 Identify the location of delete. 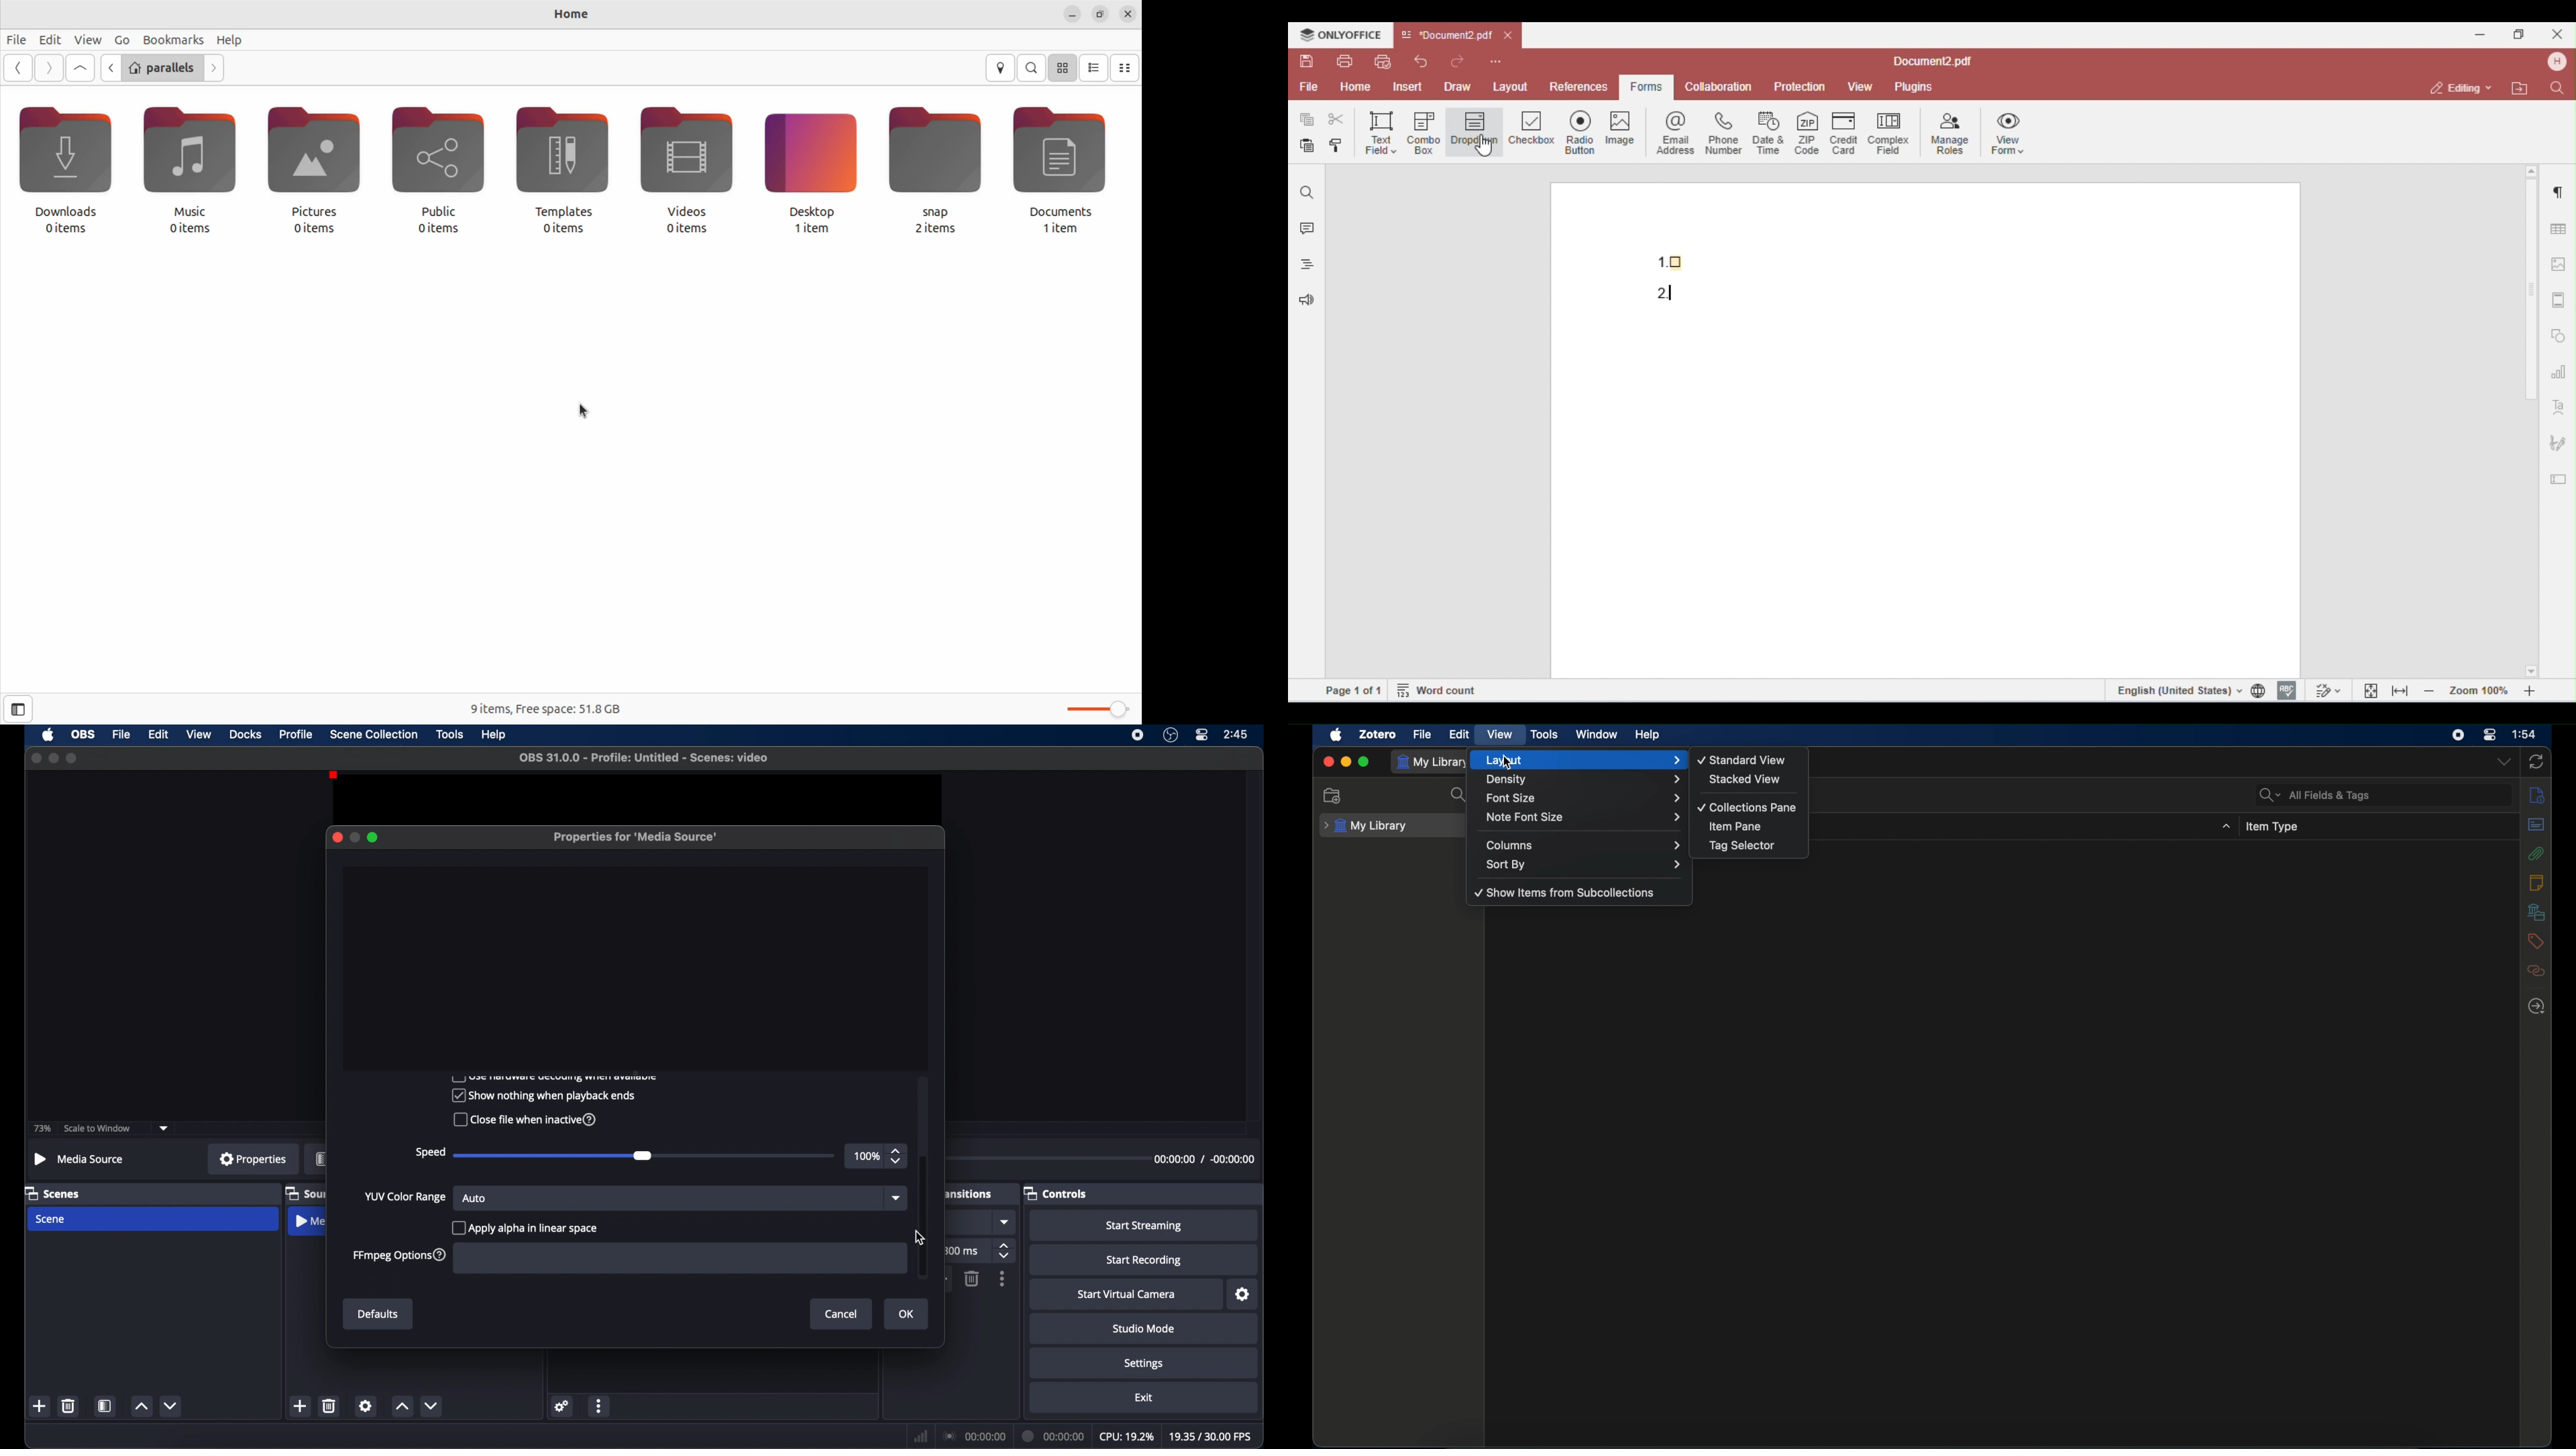
(971, 1279).